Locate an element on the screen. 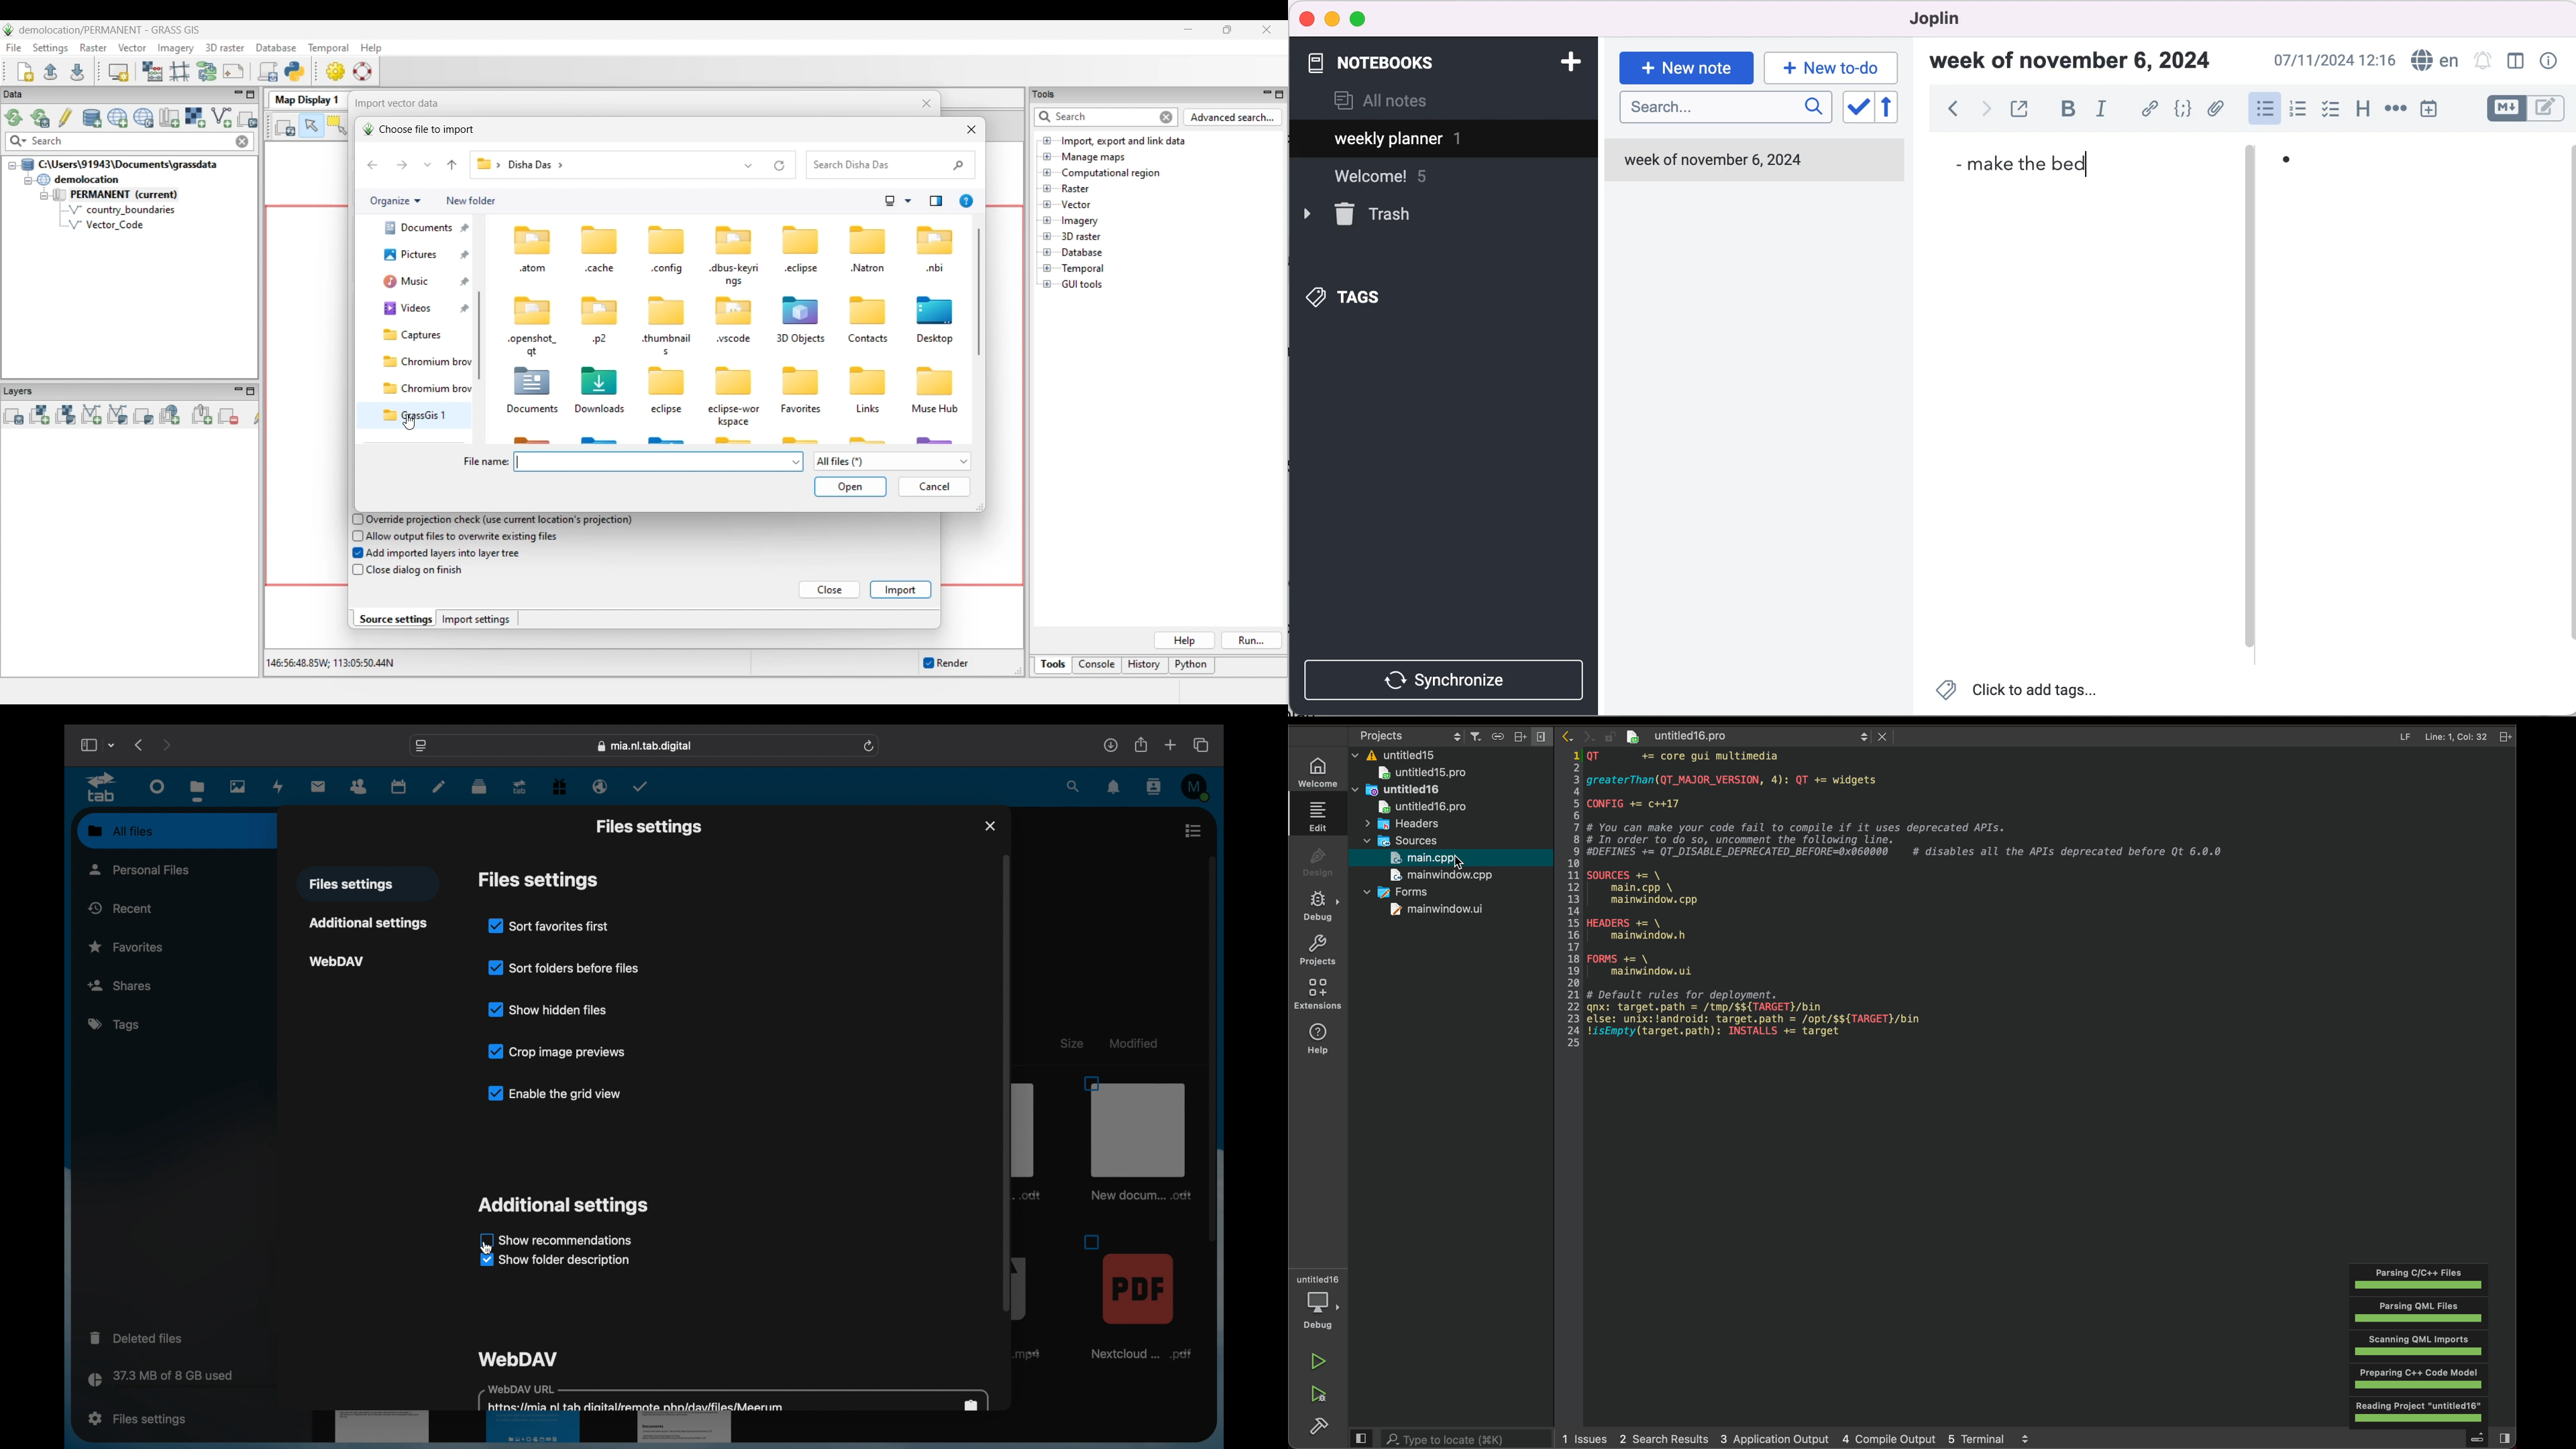 This screenshot has width=2576, height=1456. tab is located at coordinates (520, 788).